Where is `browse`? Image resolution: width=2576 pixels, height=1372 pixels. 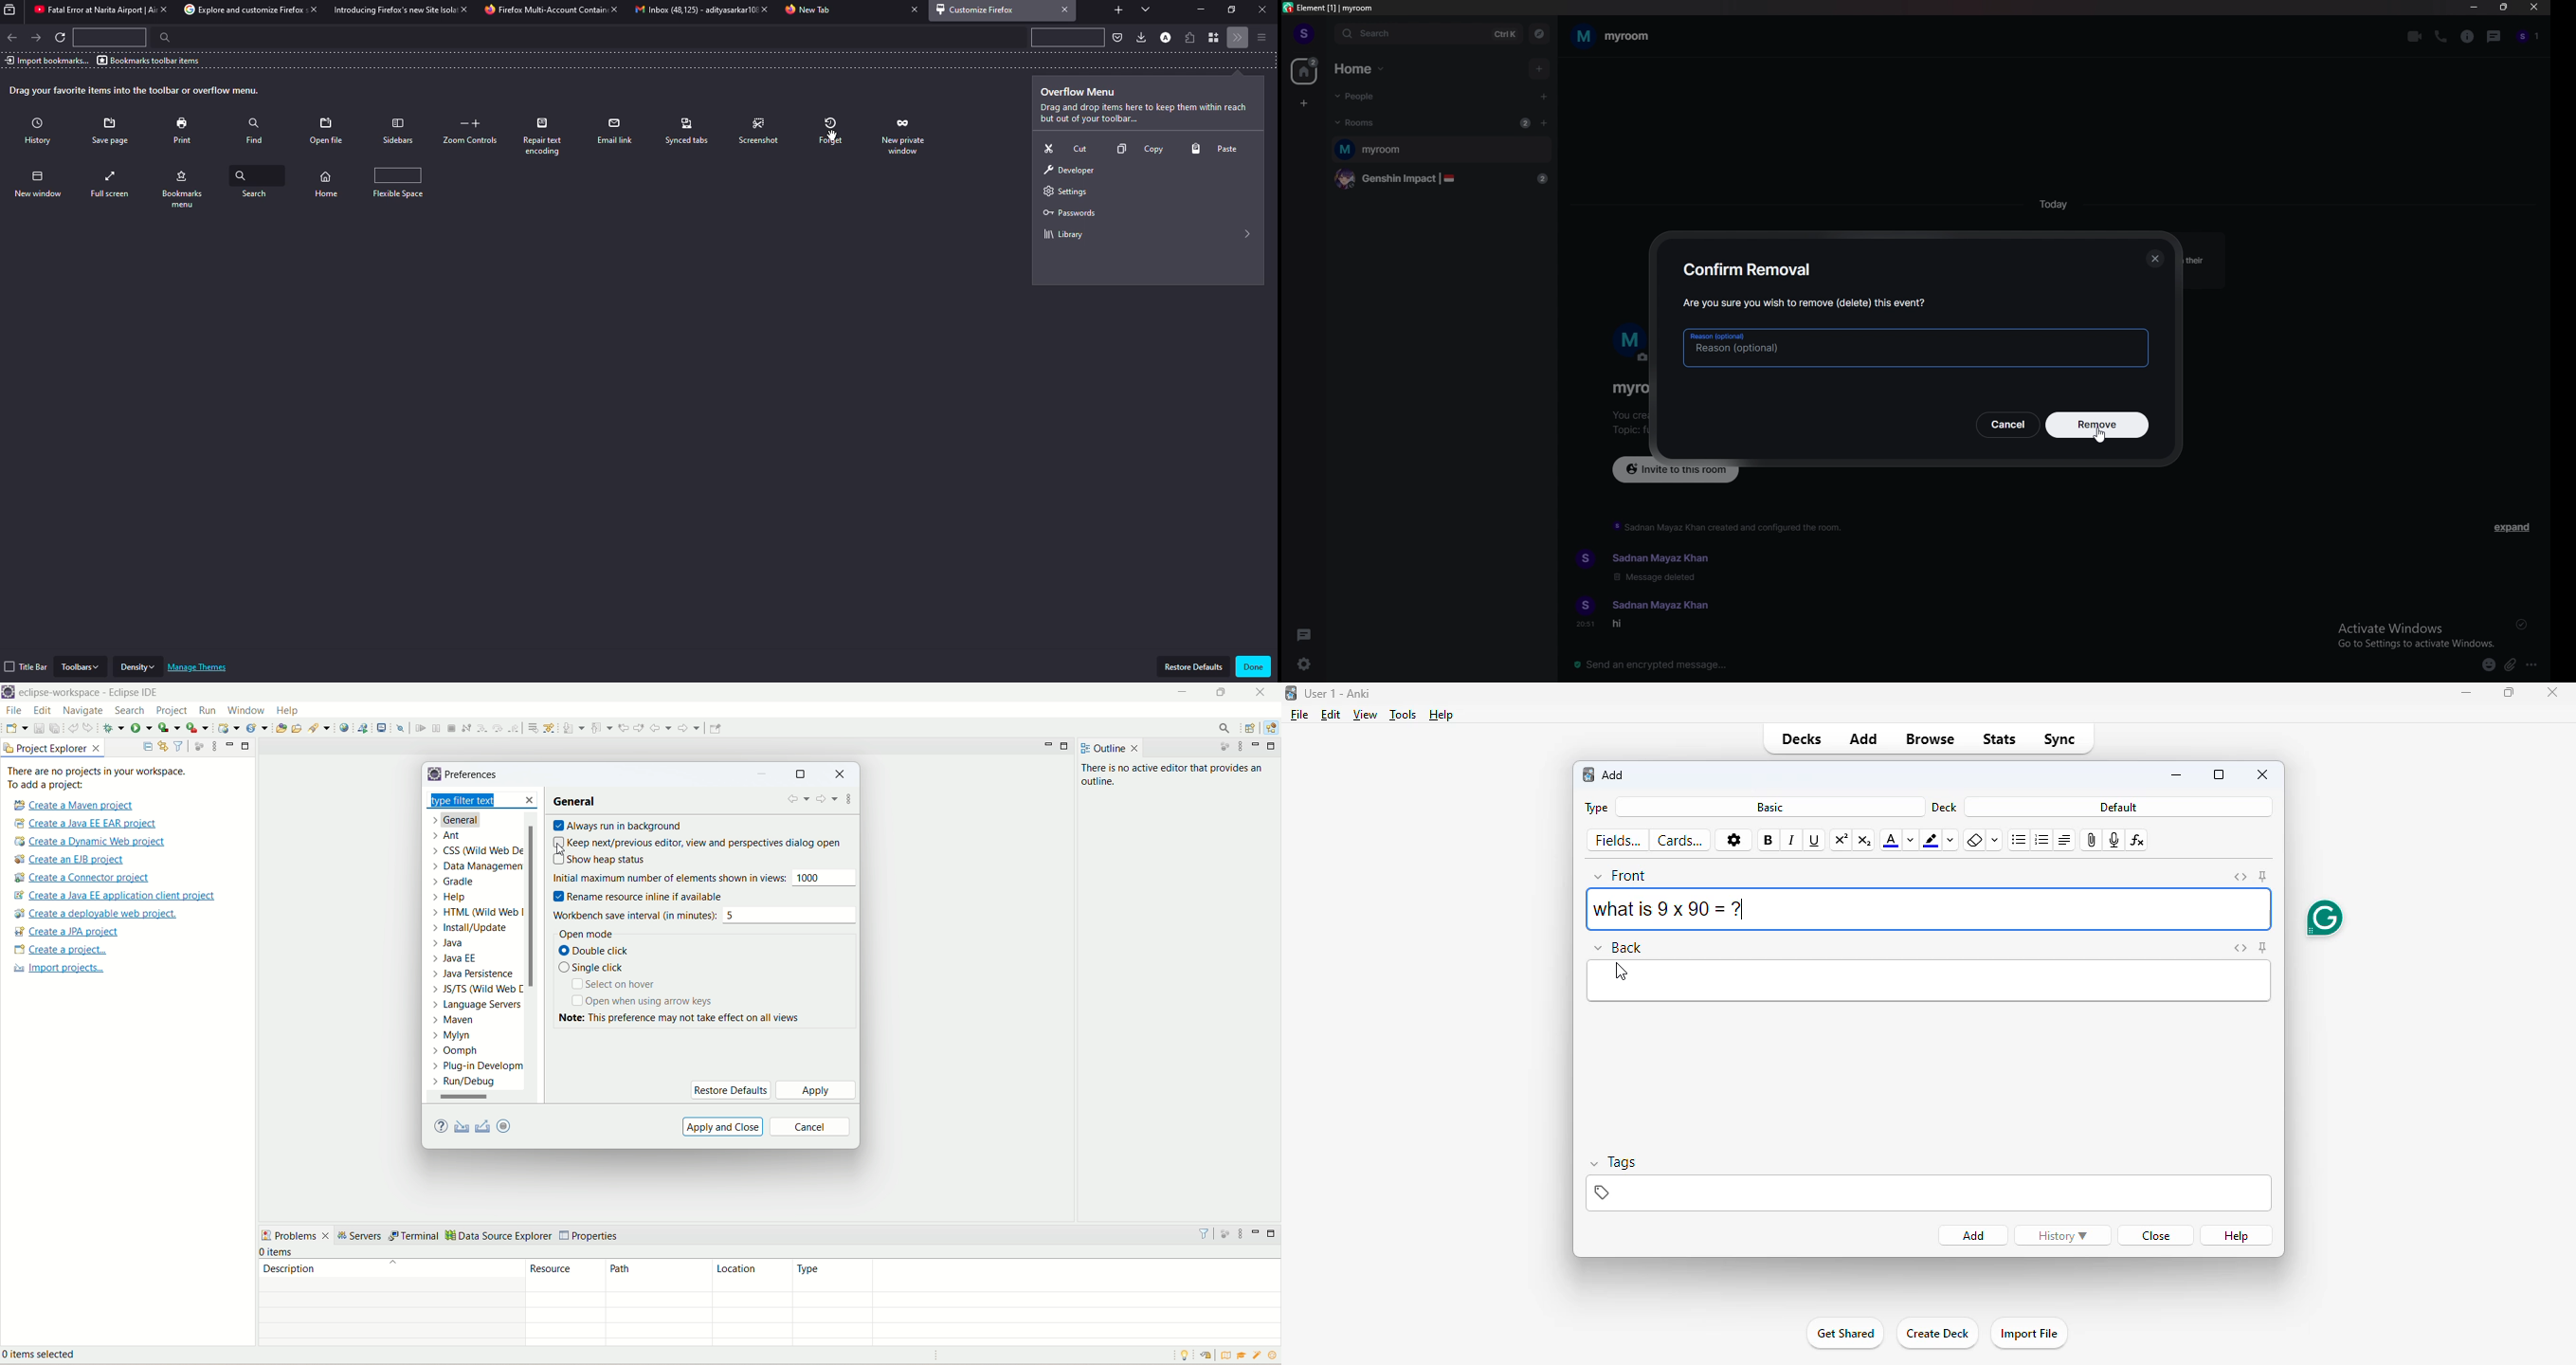
browse is located at coordinates (1932, 738).